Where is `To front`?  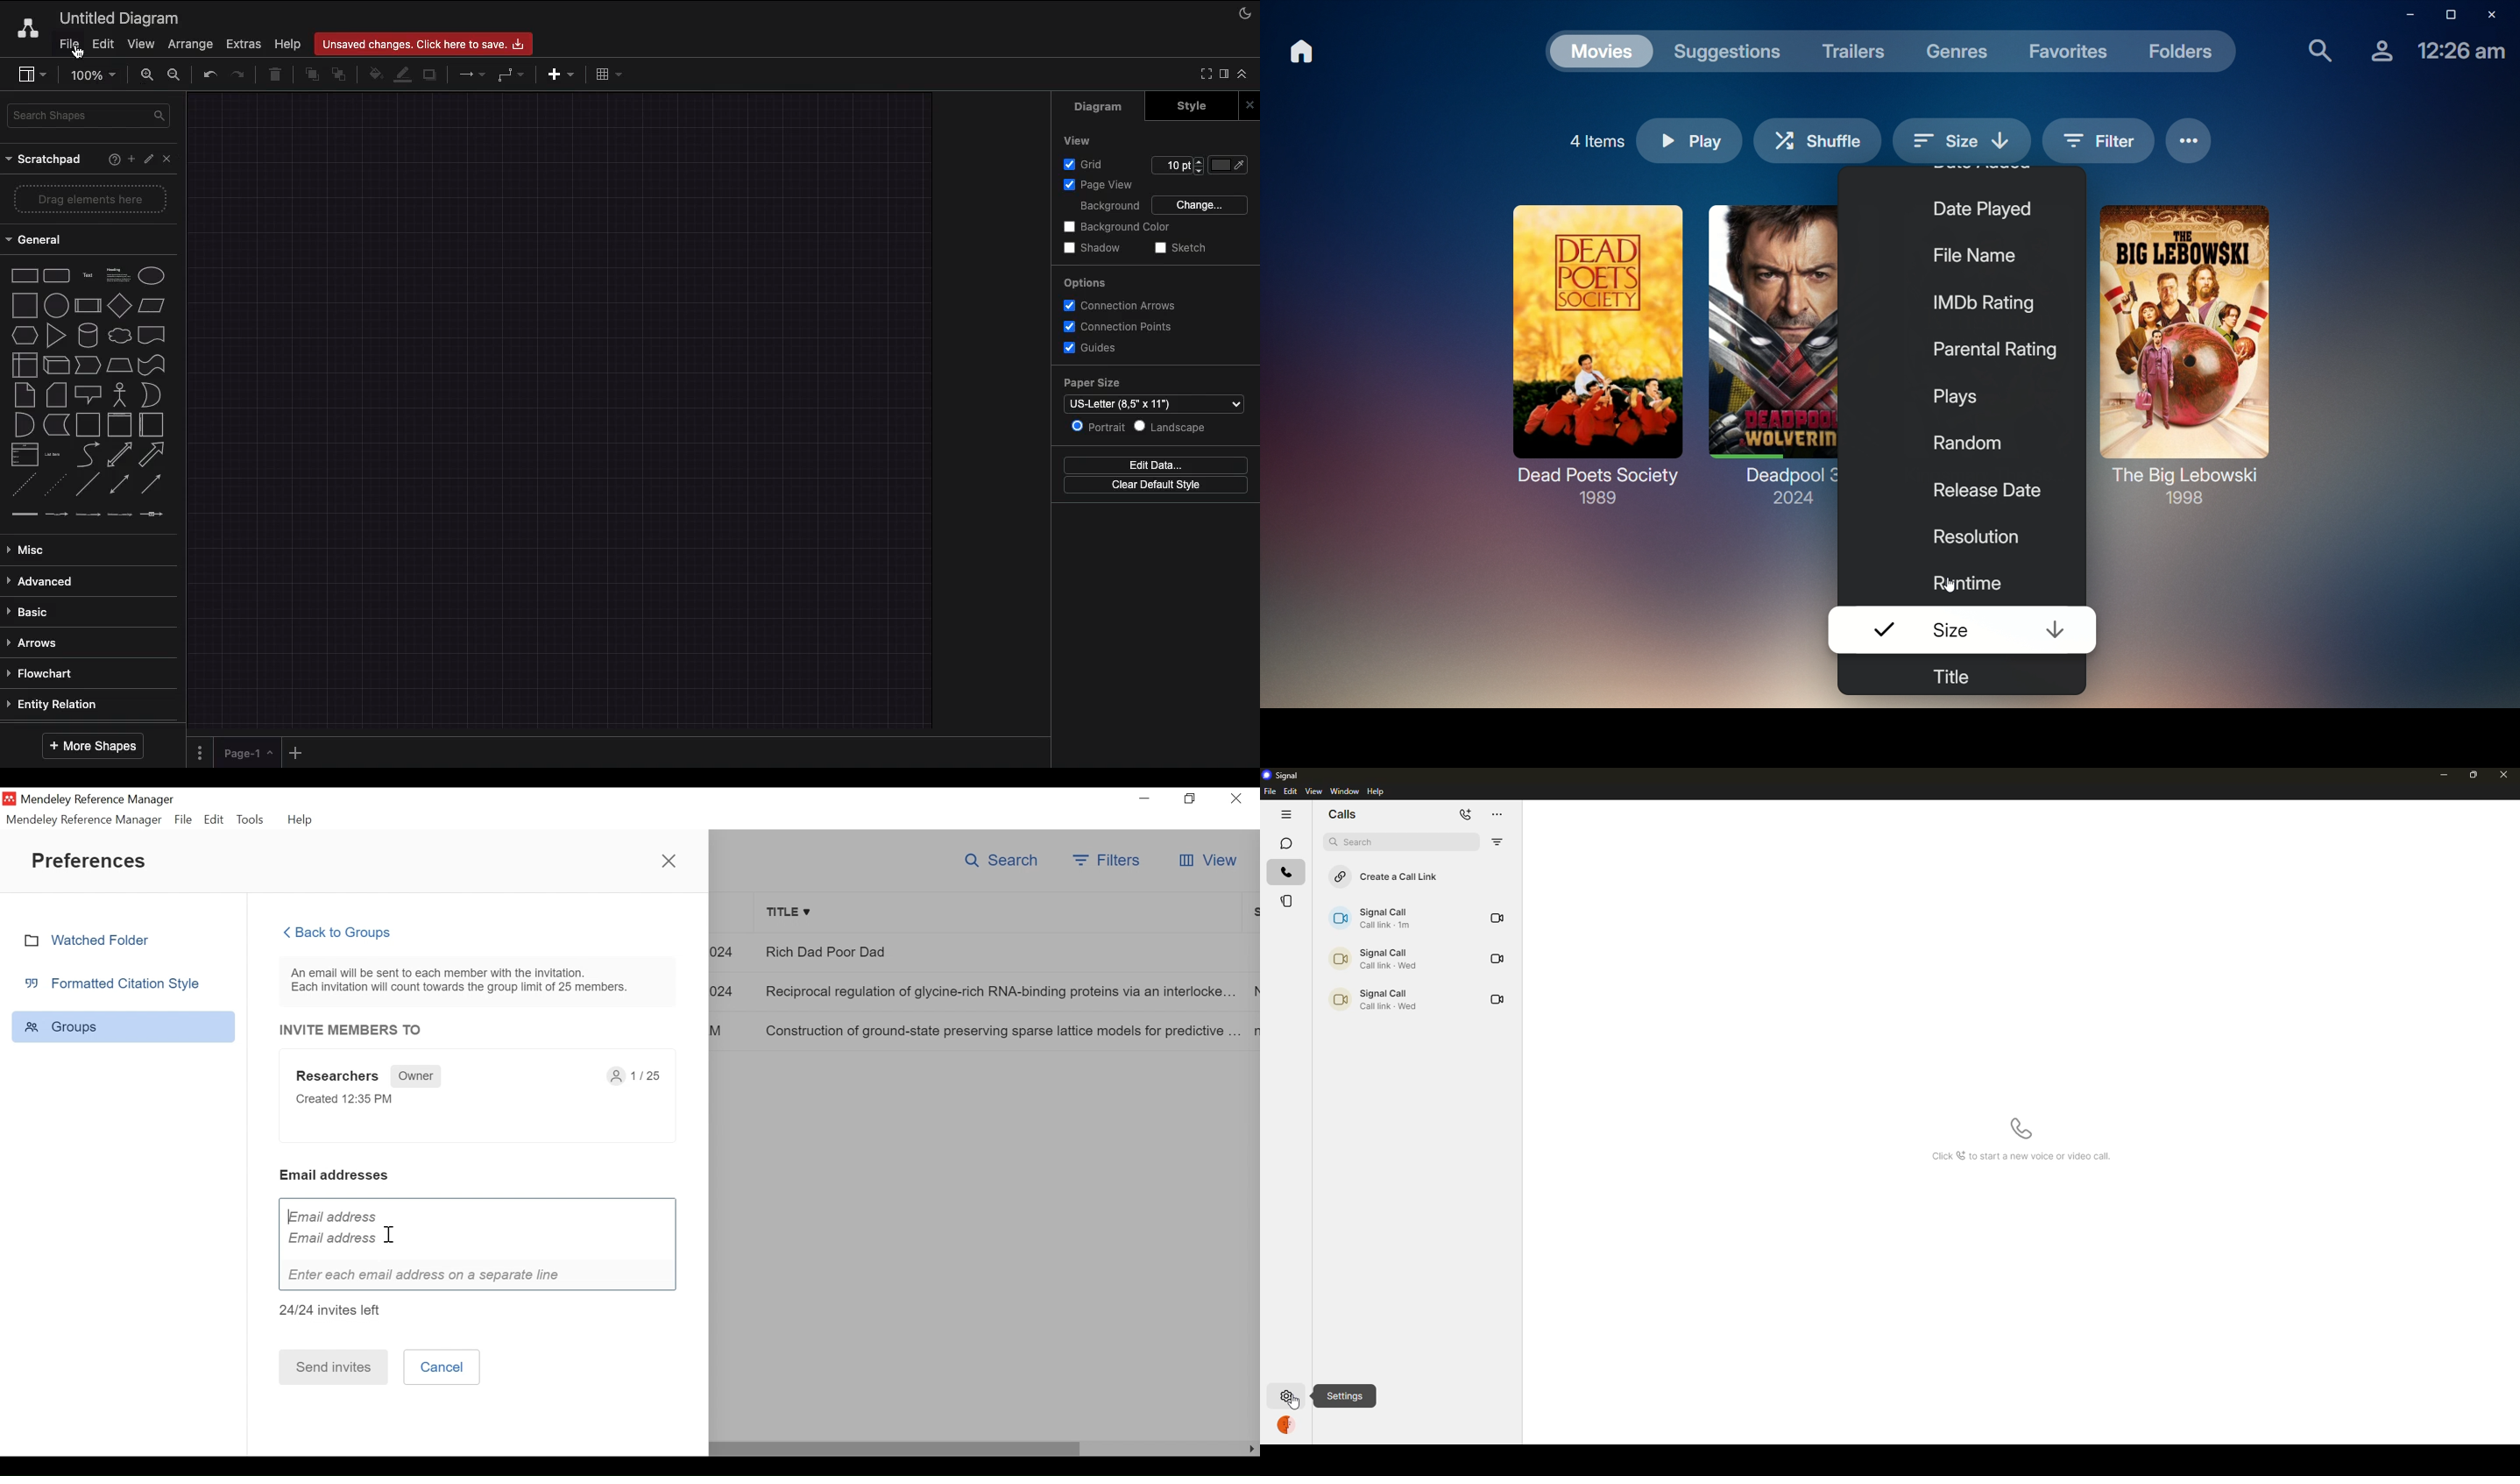
To front is located at coordinates (308, 76).